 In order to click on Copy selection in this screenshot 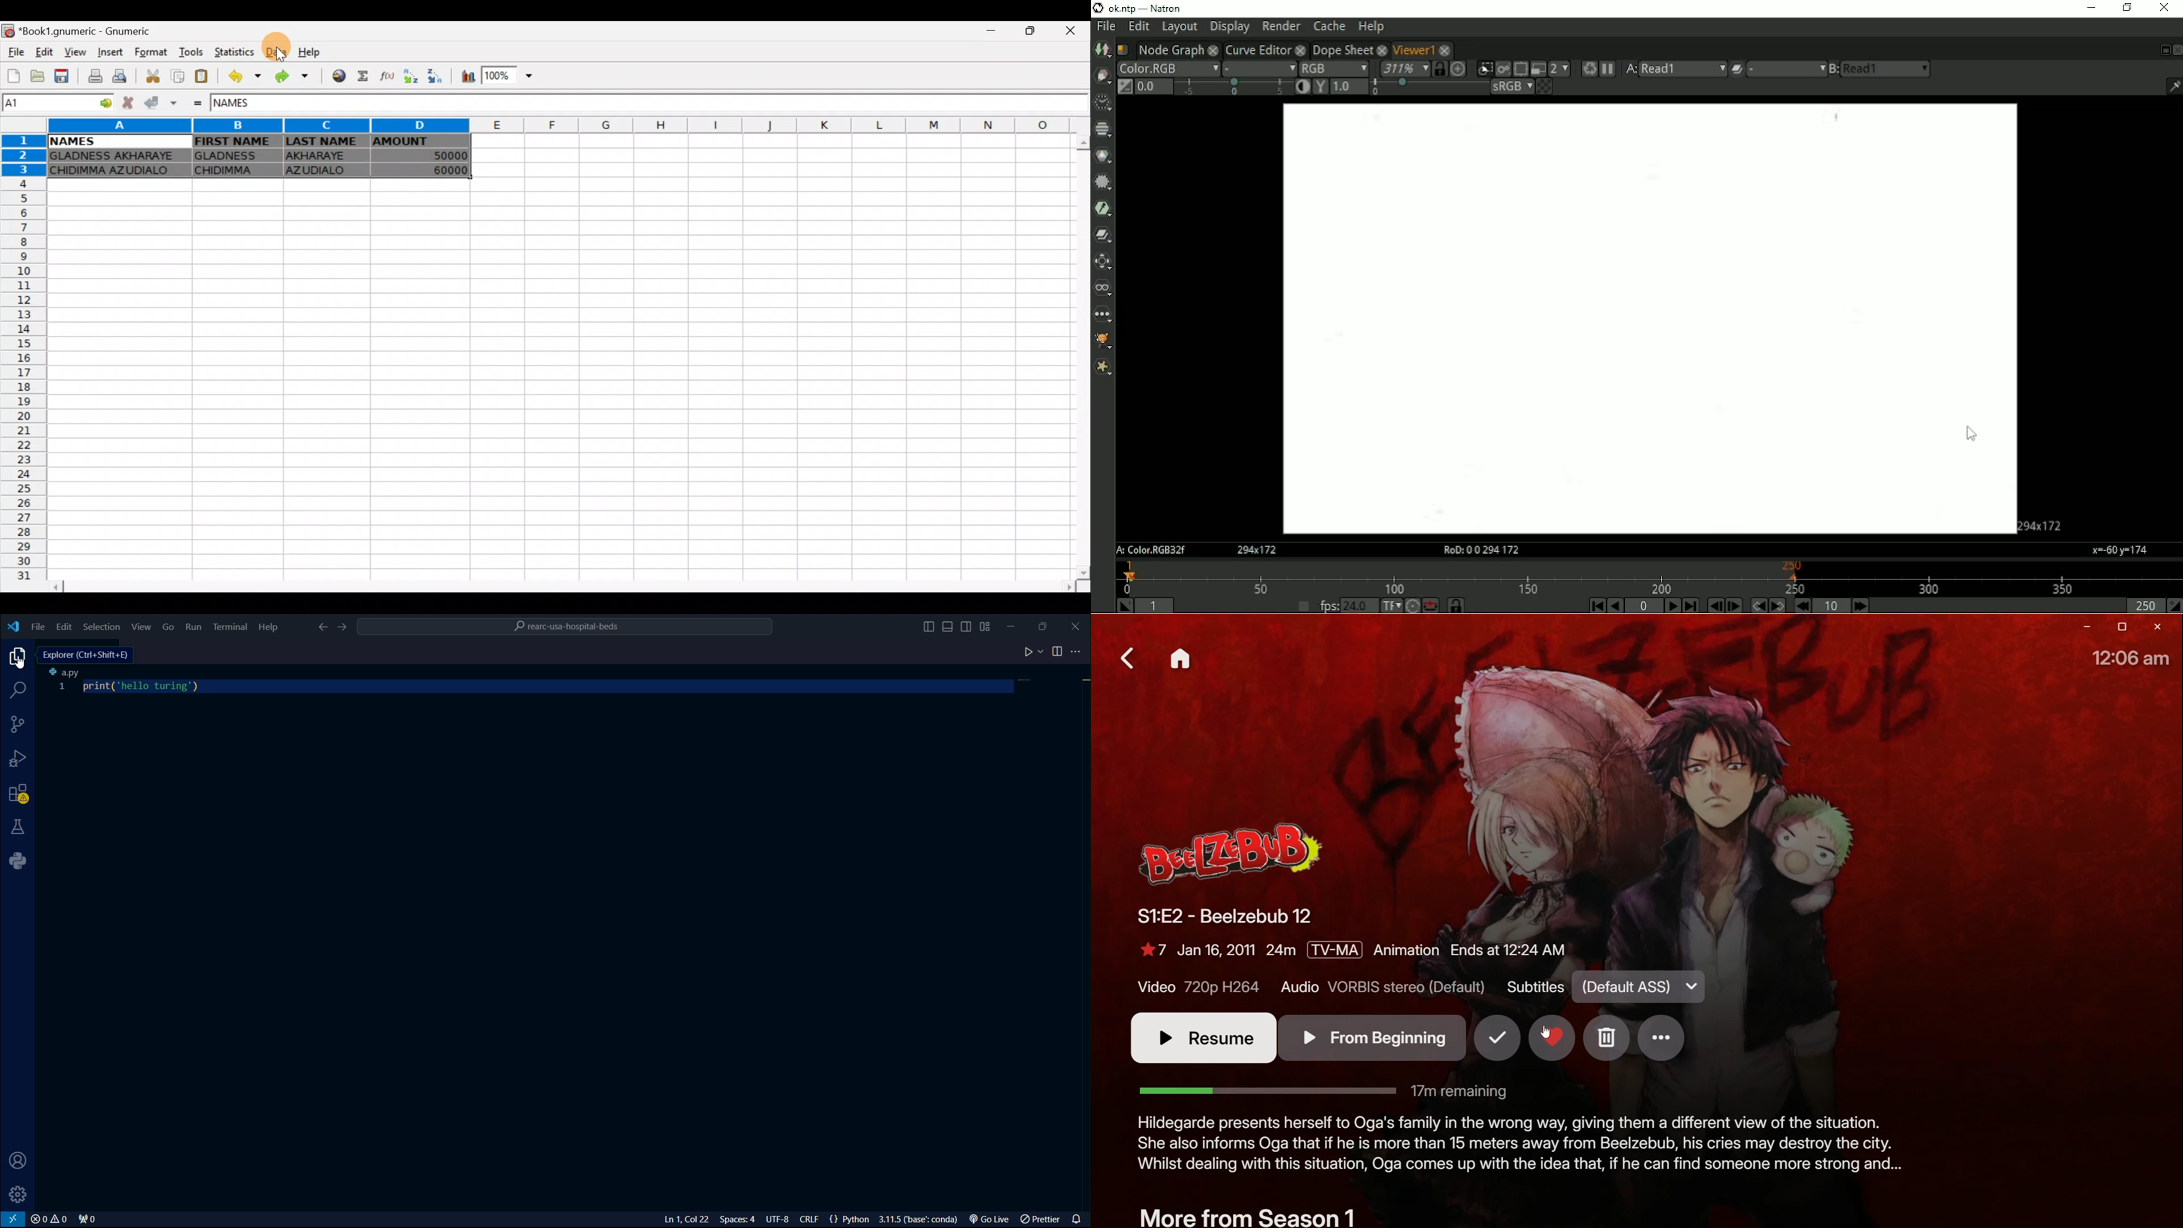, I will do `click(177, 77)`.